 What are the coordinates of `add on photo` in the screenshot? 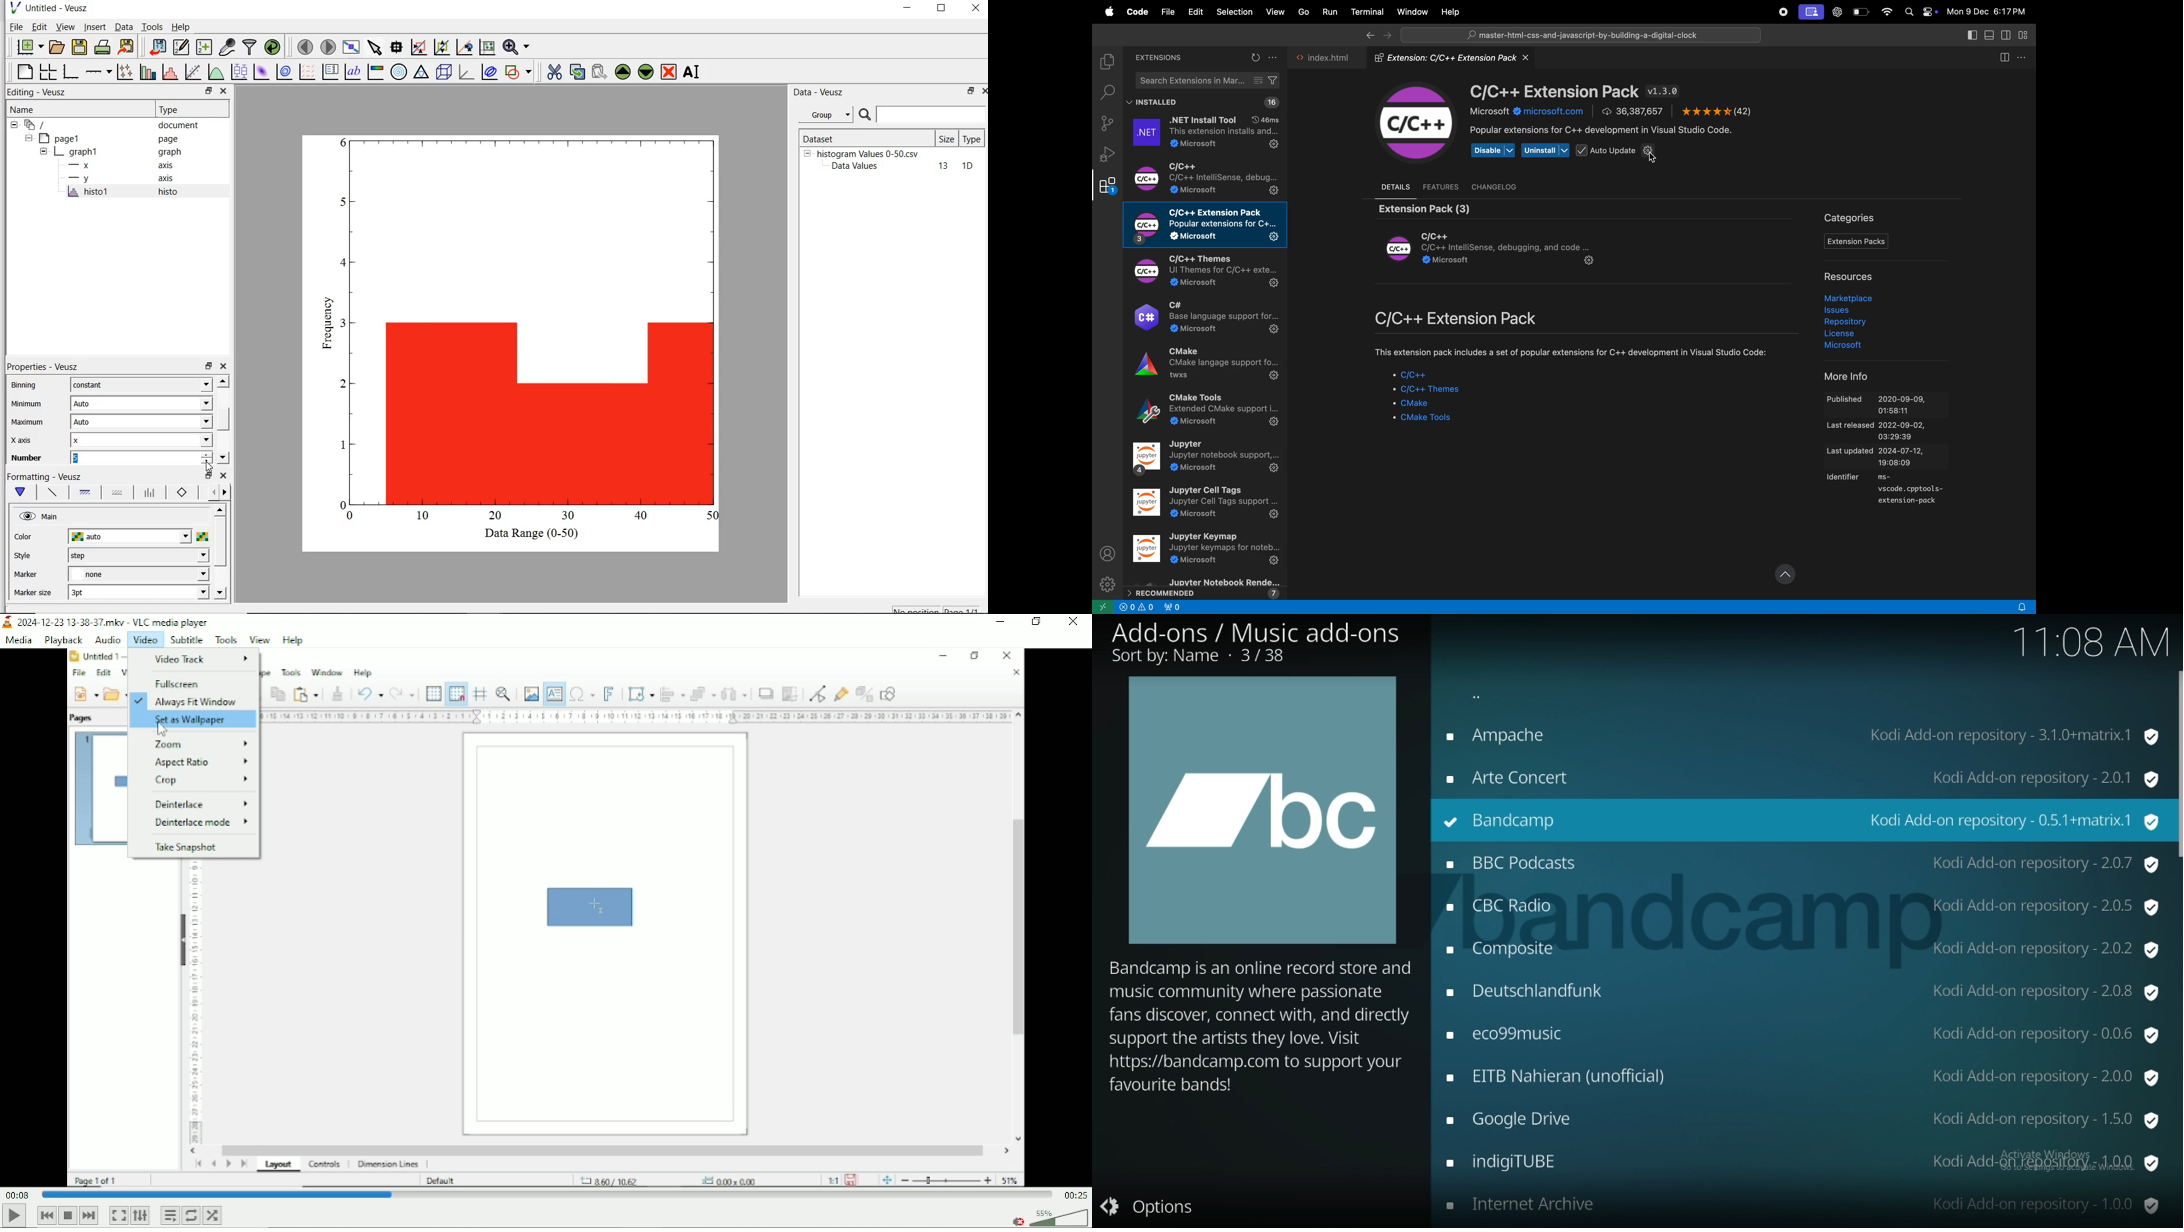 It's located at (1259, 811).